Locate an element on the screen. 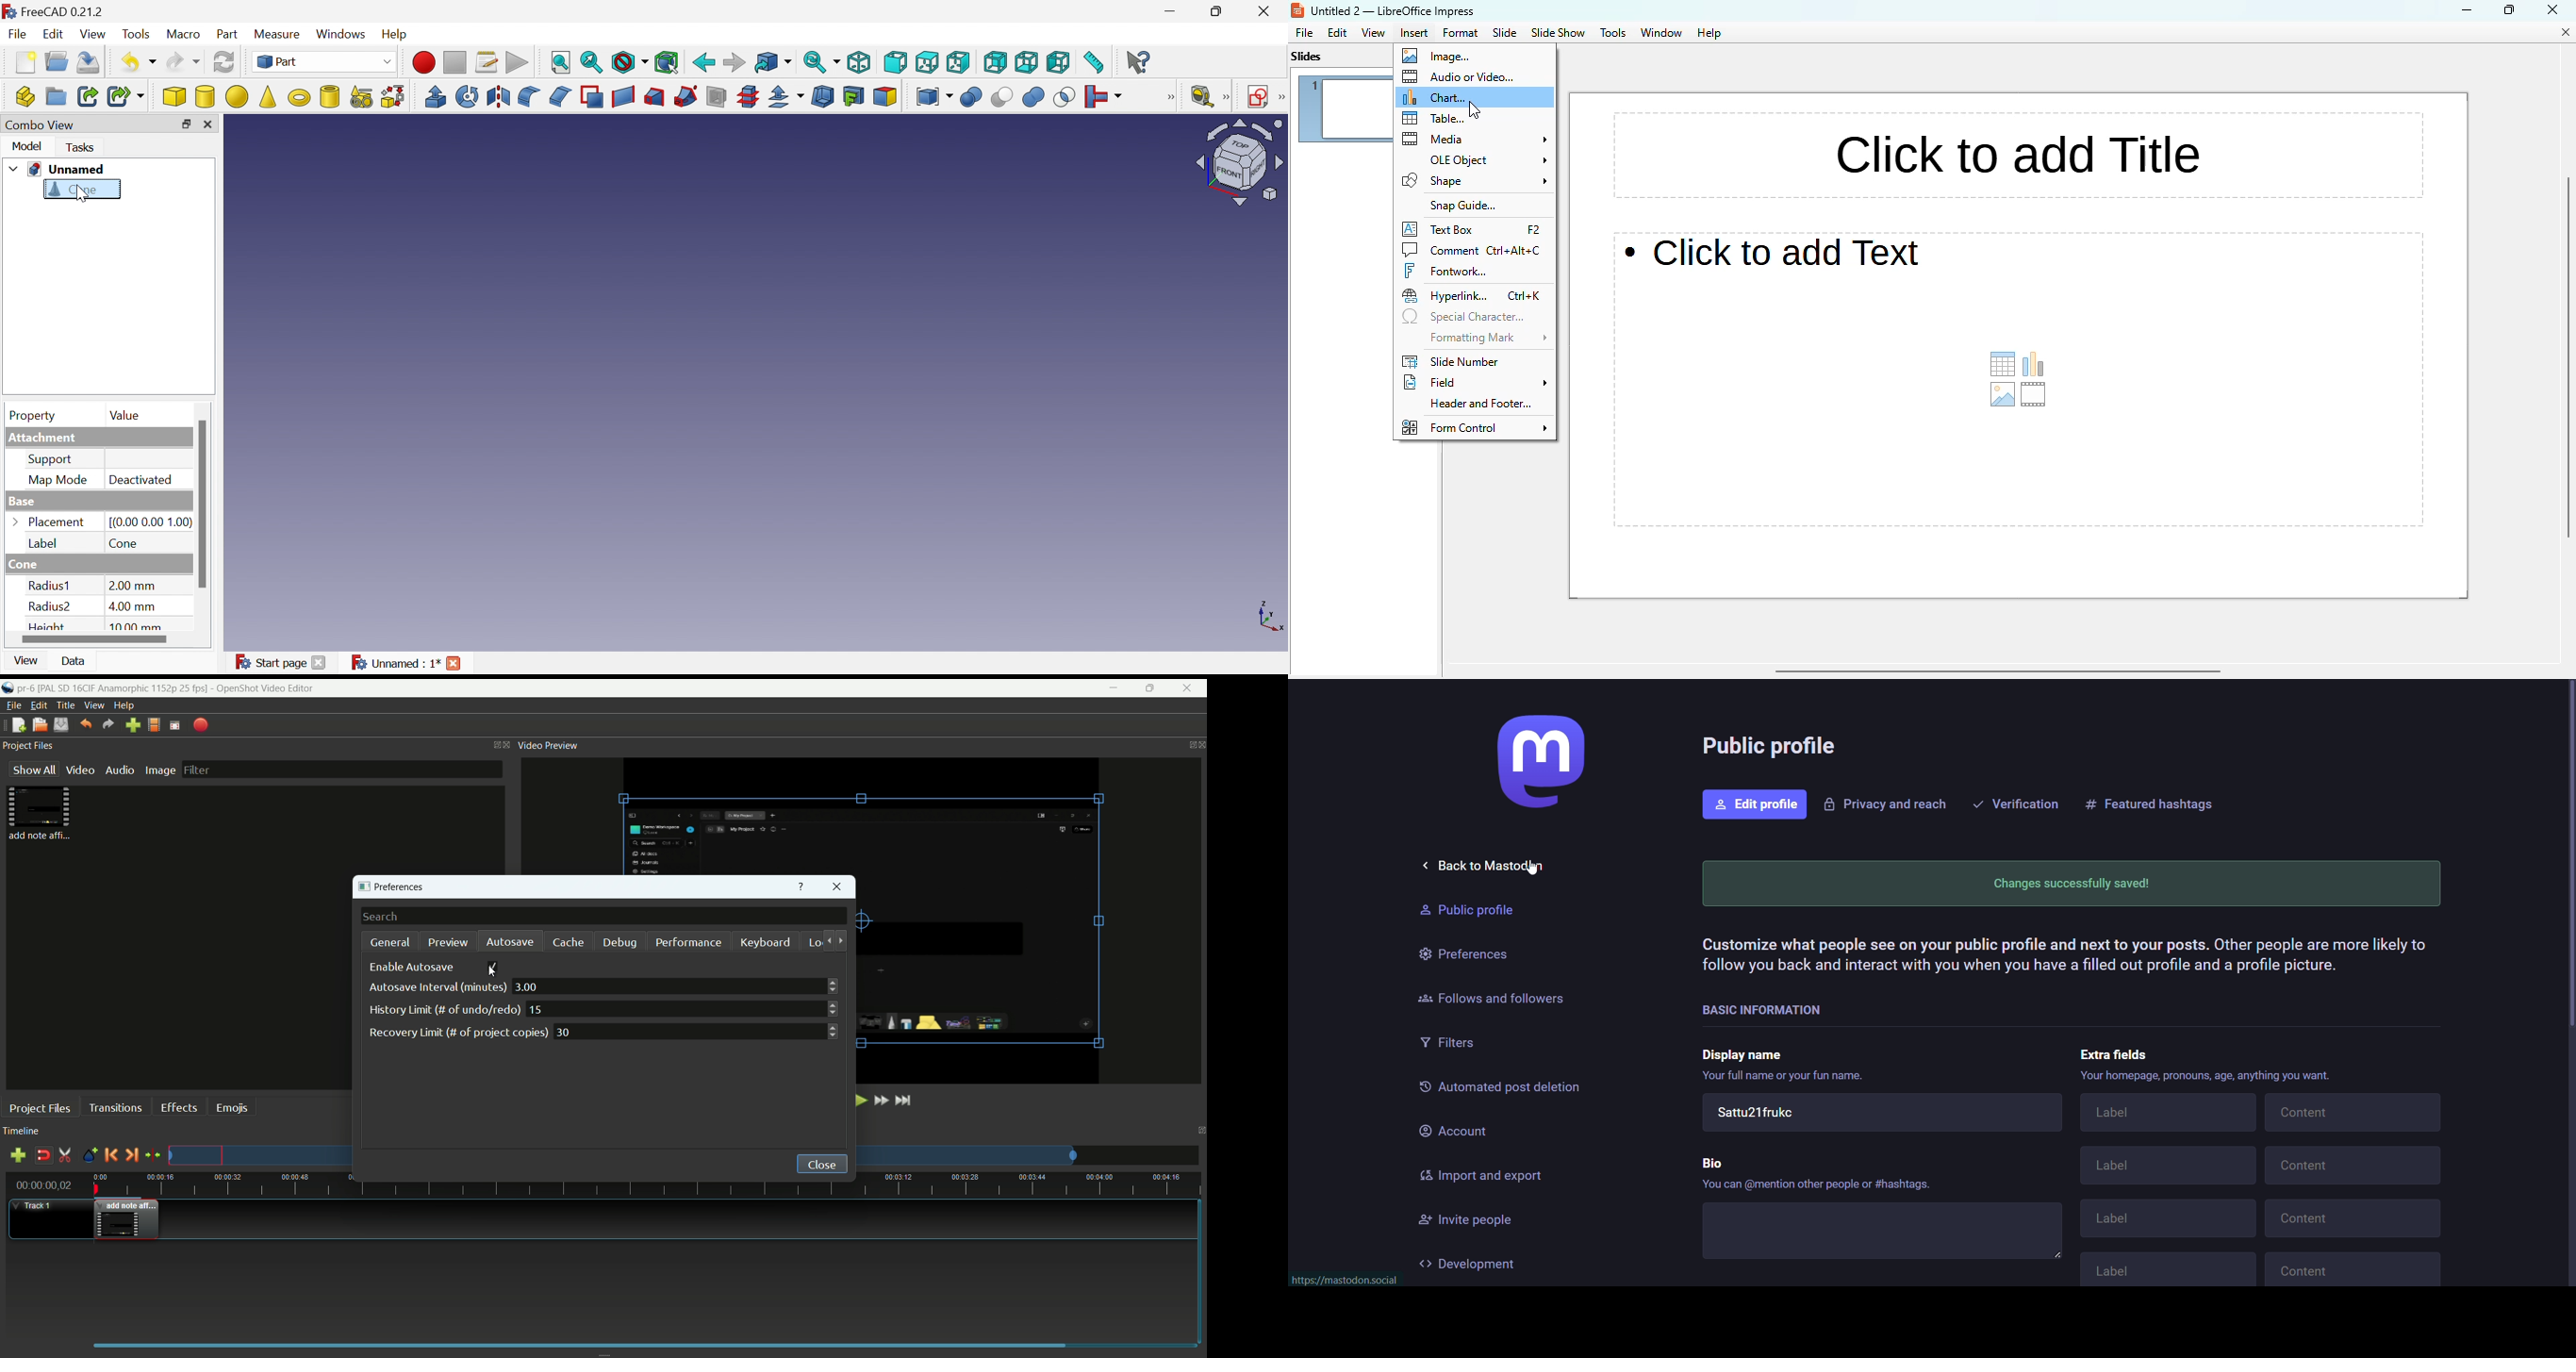 Image resolution: width=2576 pixels, height=1372 pixels. Extrude is located at coordinates (436, 97).